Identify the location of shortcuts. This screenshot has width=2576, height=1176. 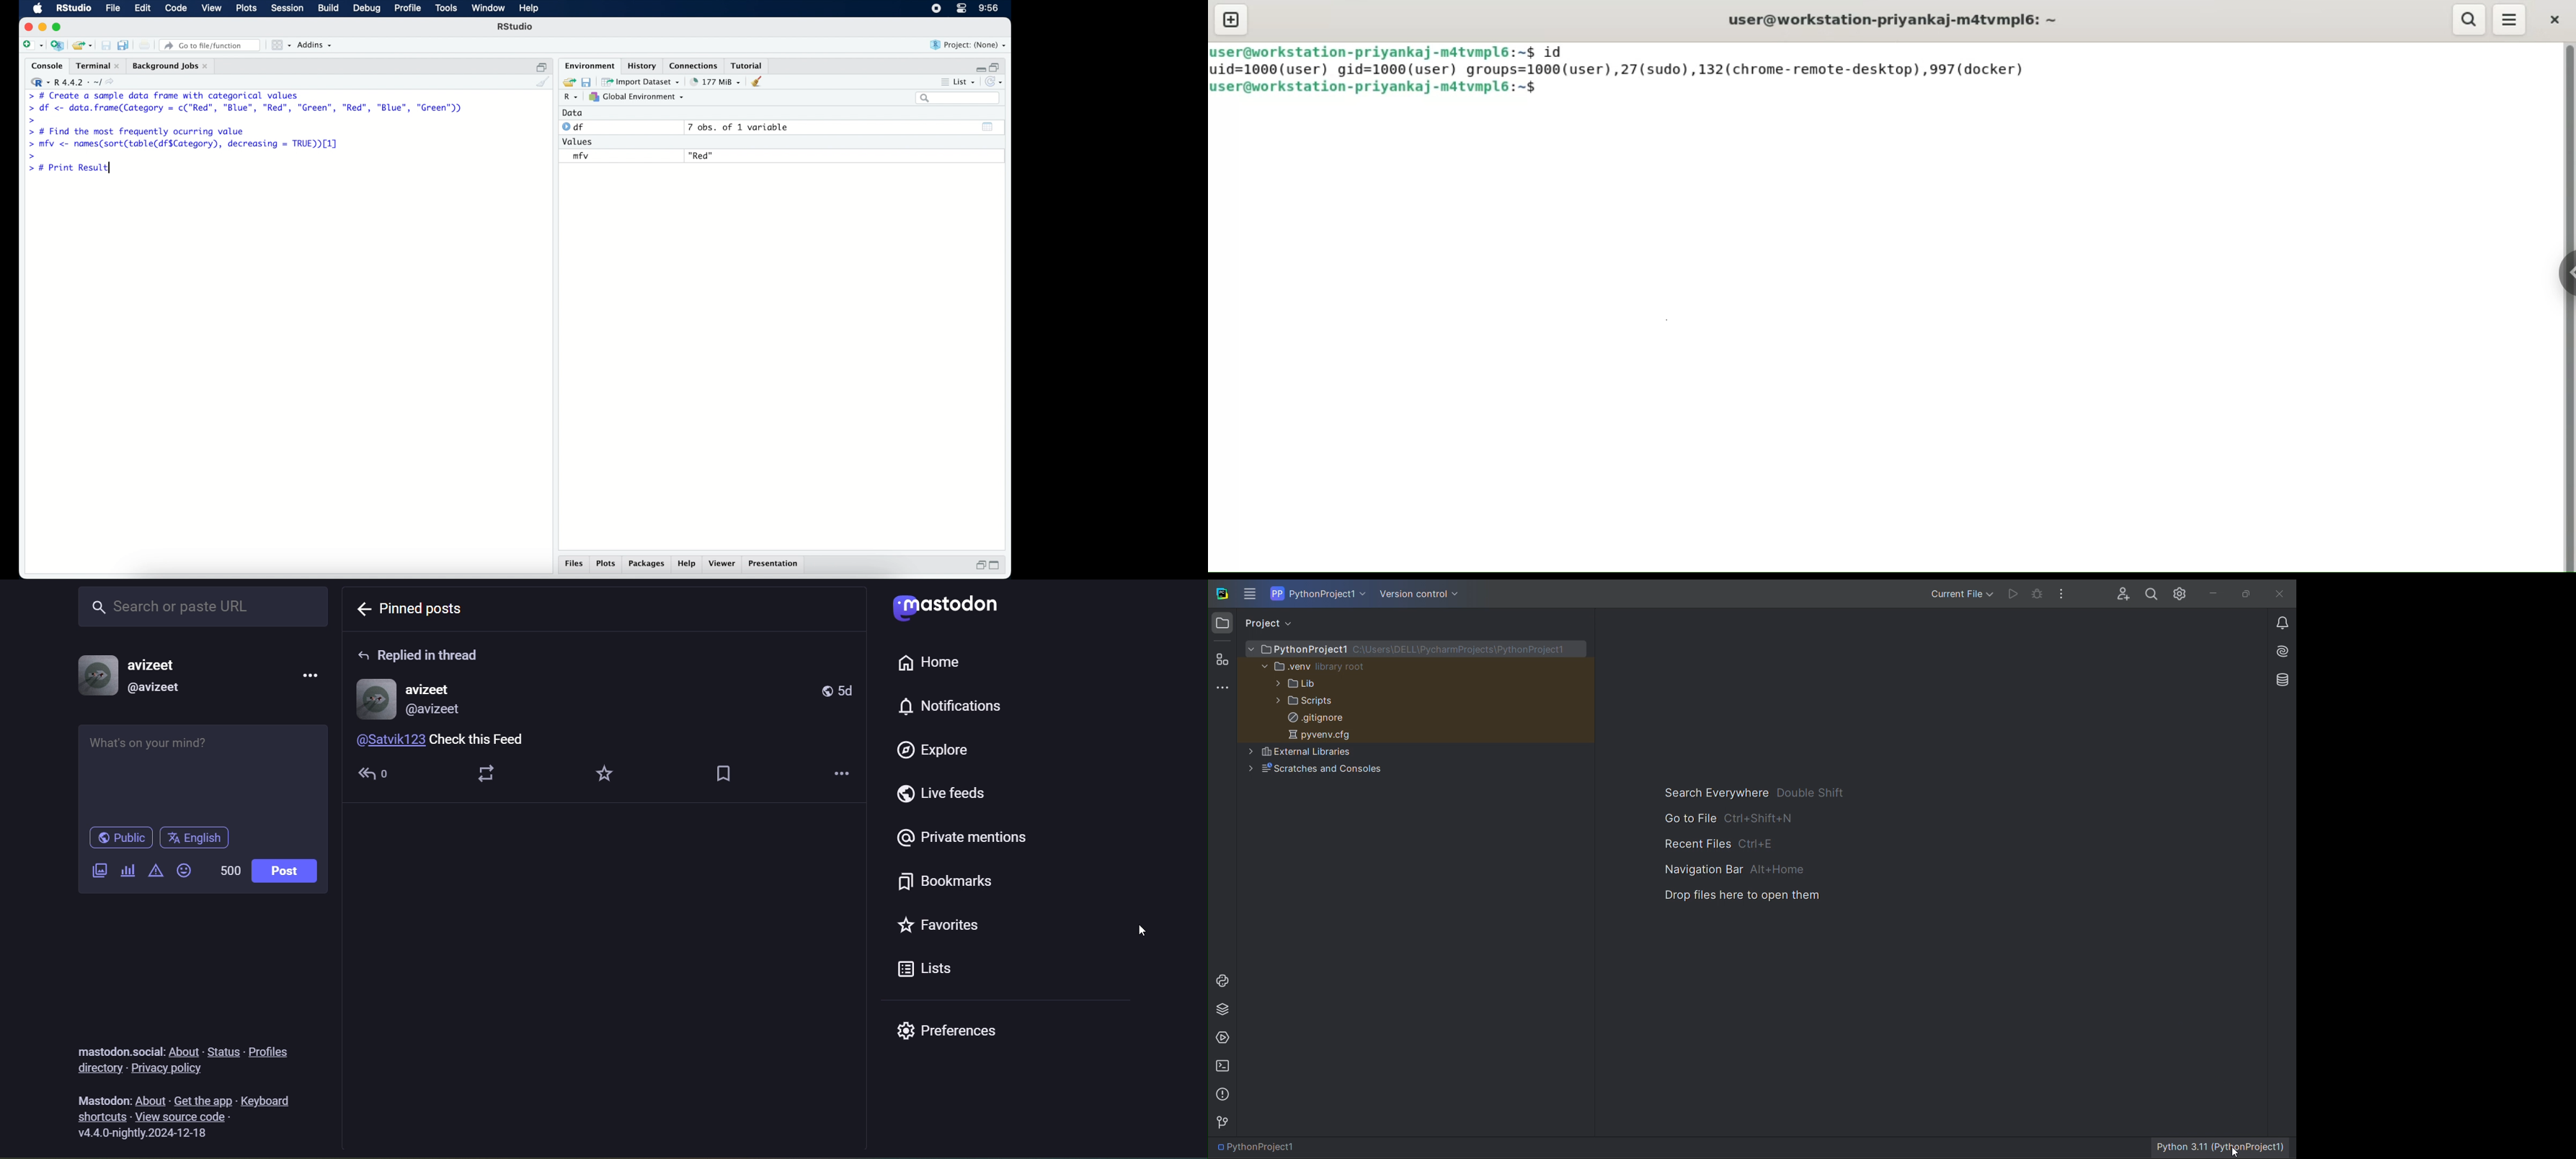
(97, 1116).